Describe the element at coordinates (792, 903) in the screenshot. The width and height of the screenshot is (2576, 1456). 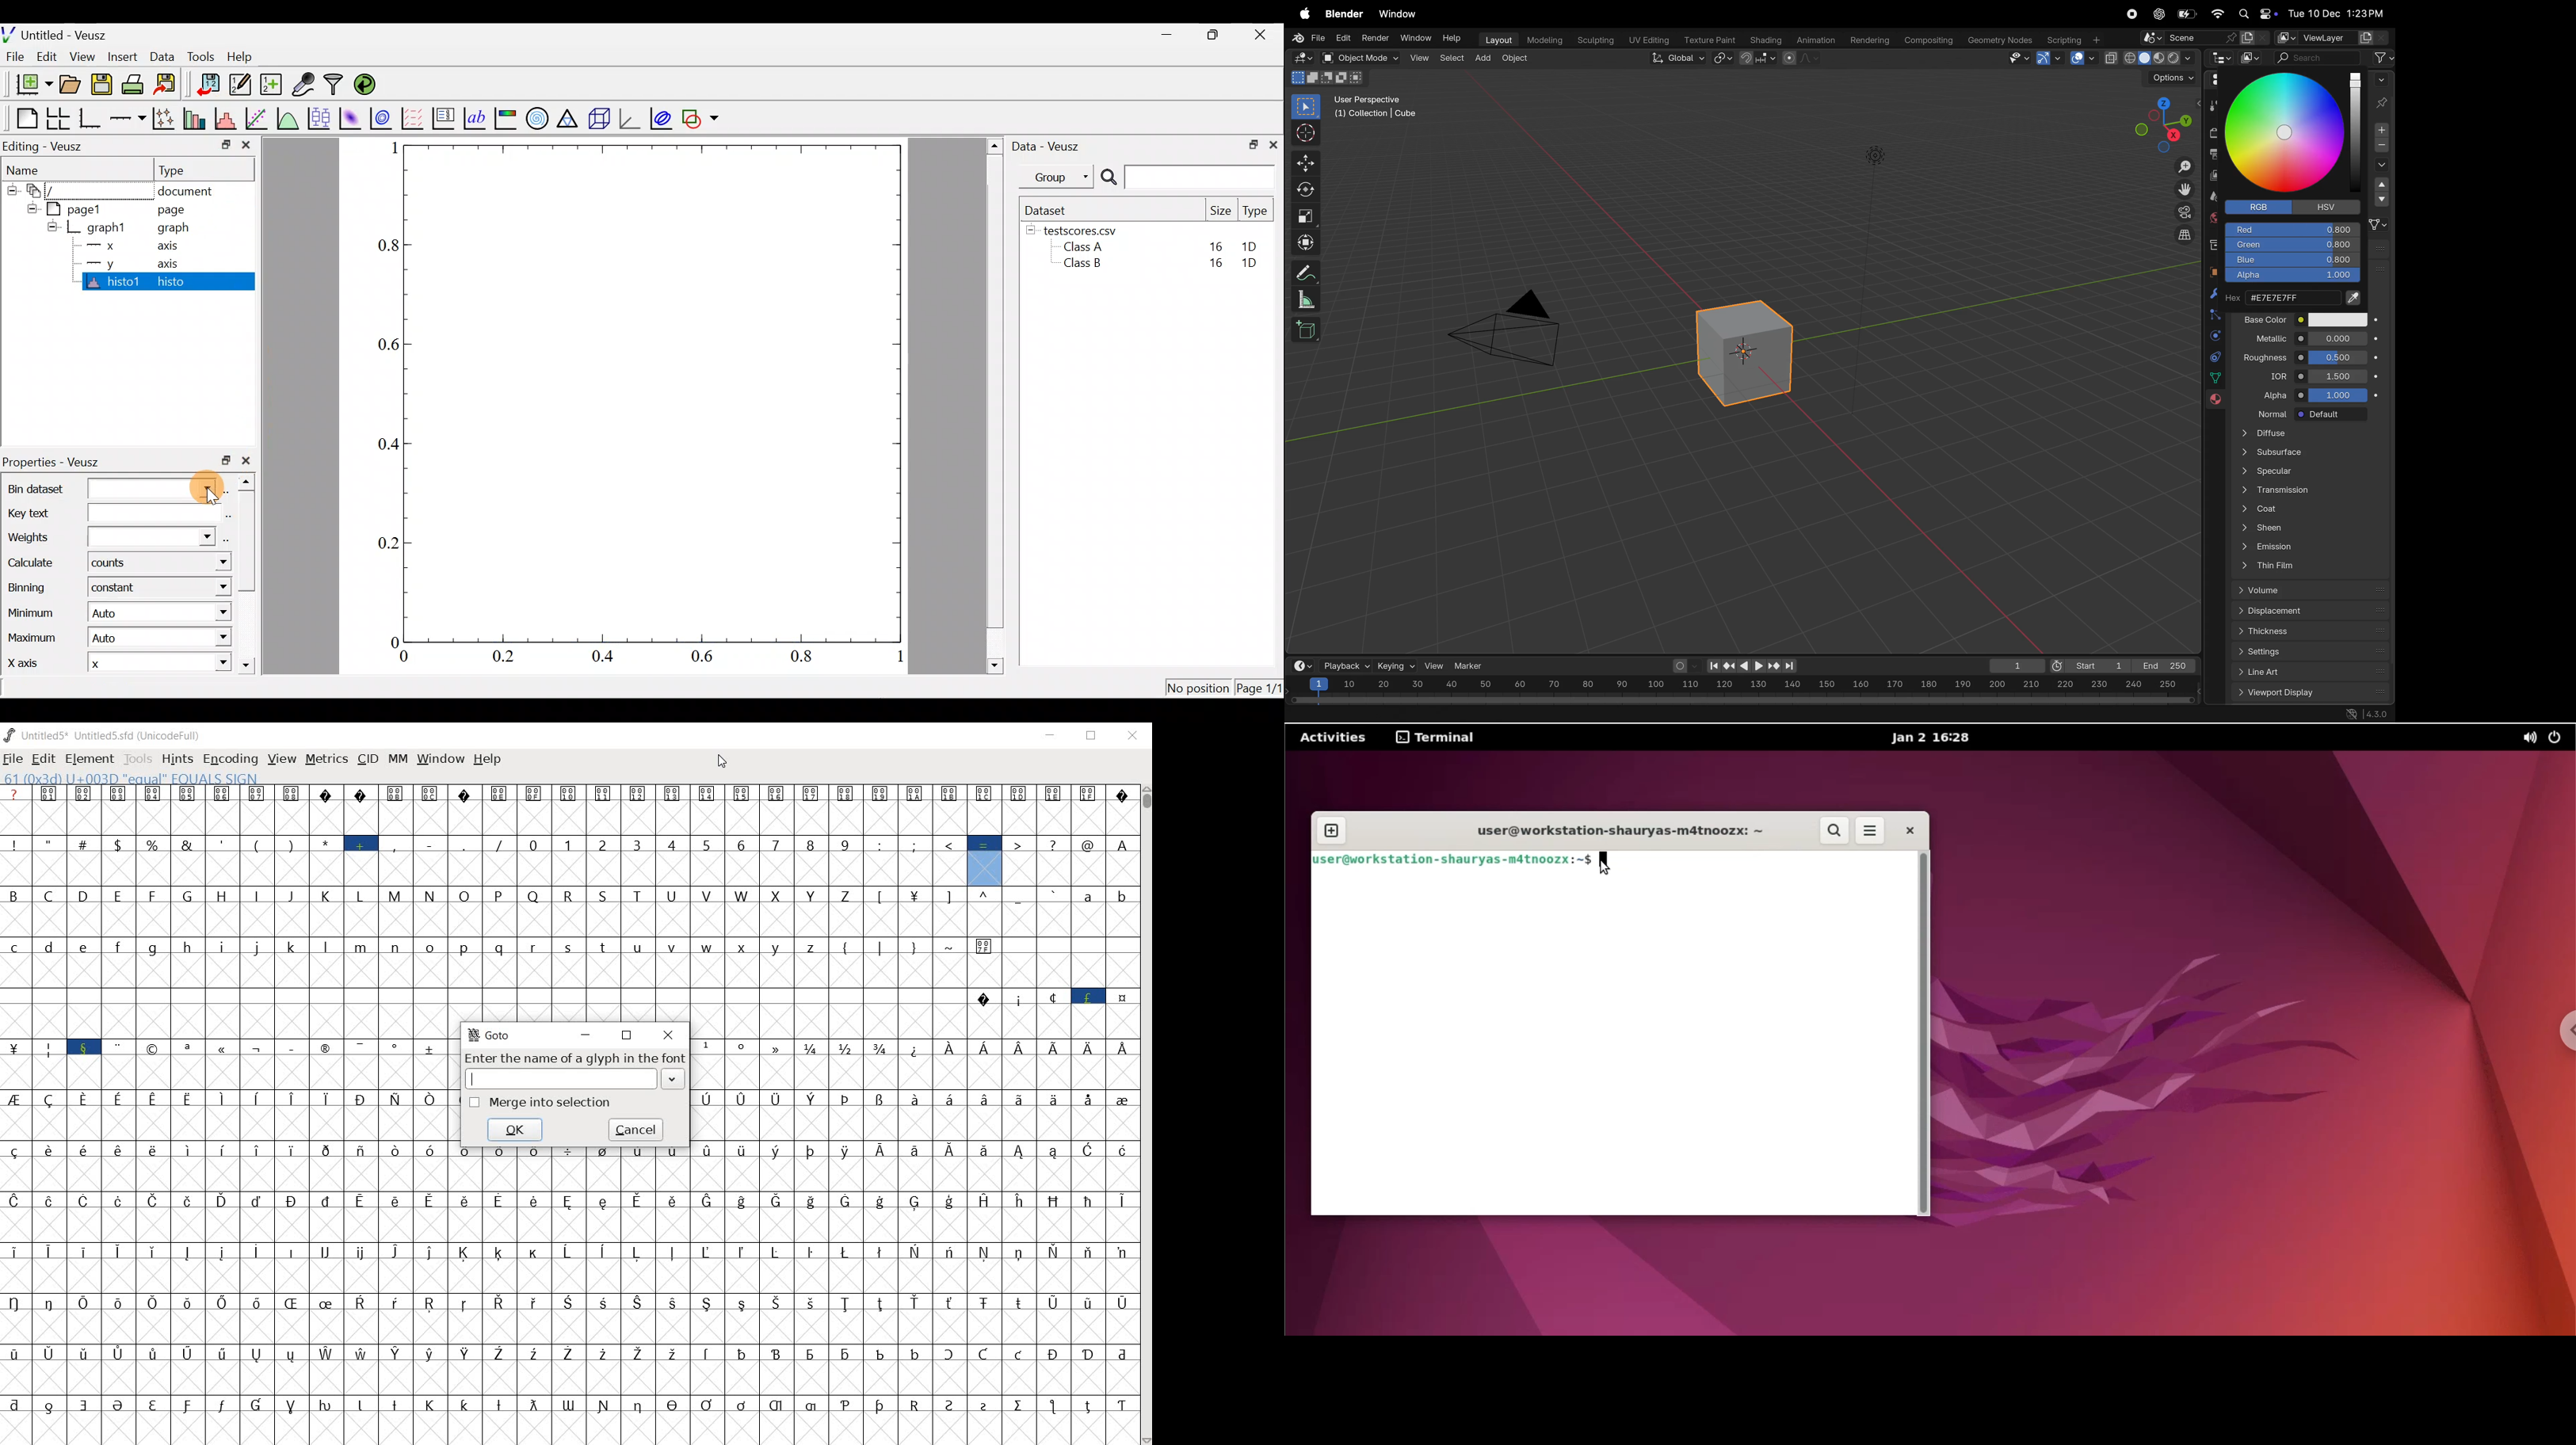
I see `glyph characters` at that location.